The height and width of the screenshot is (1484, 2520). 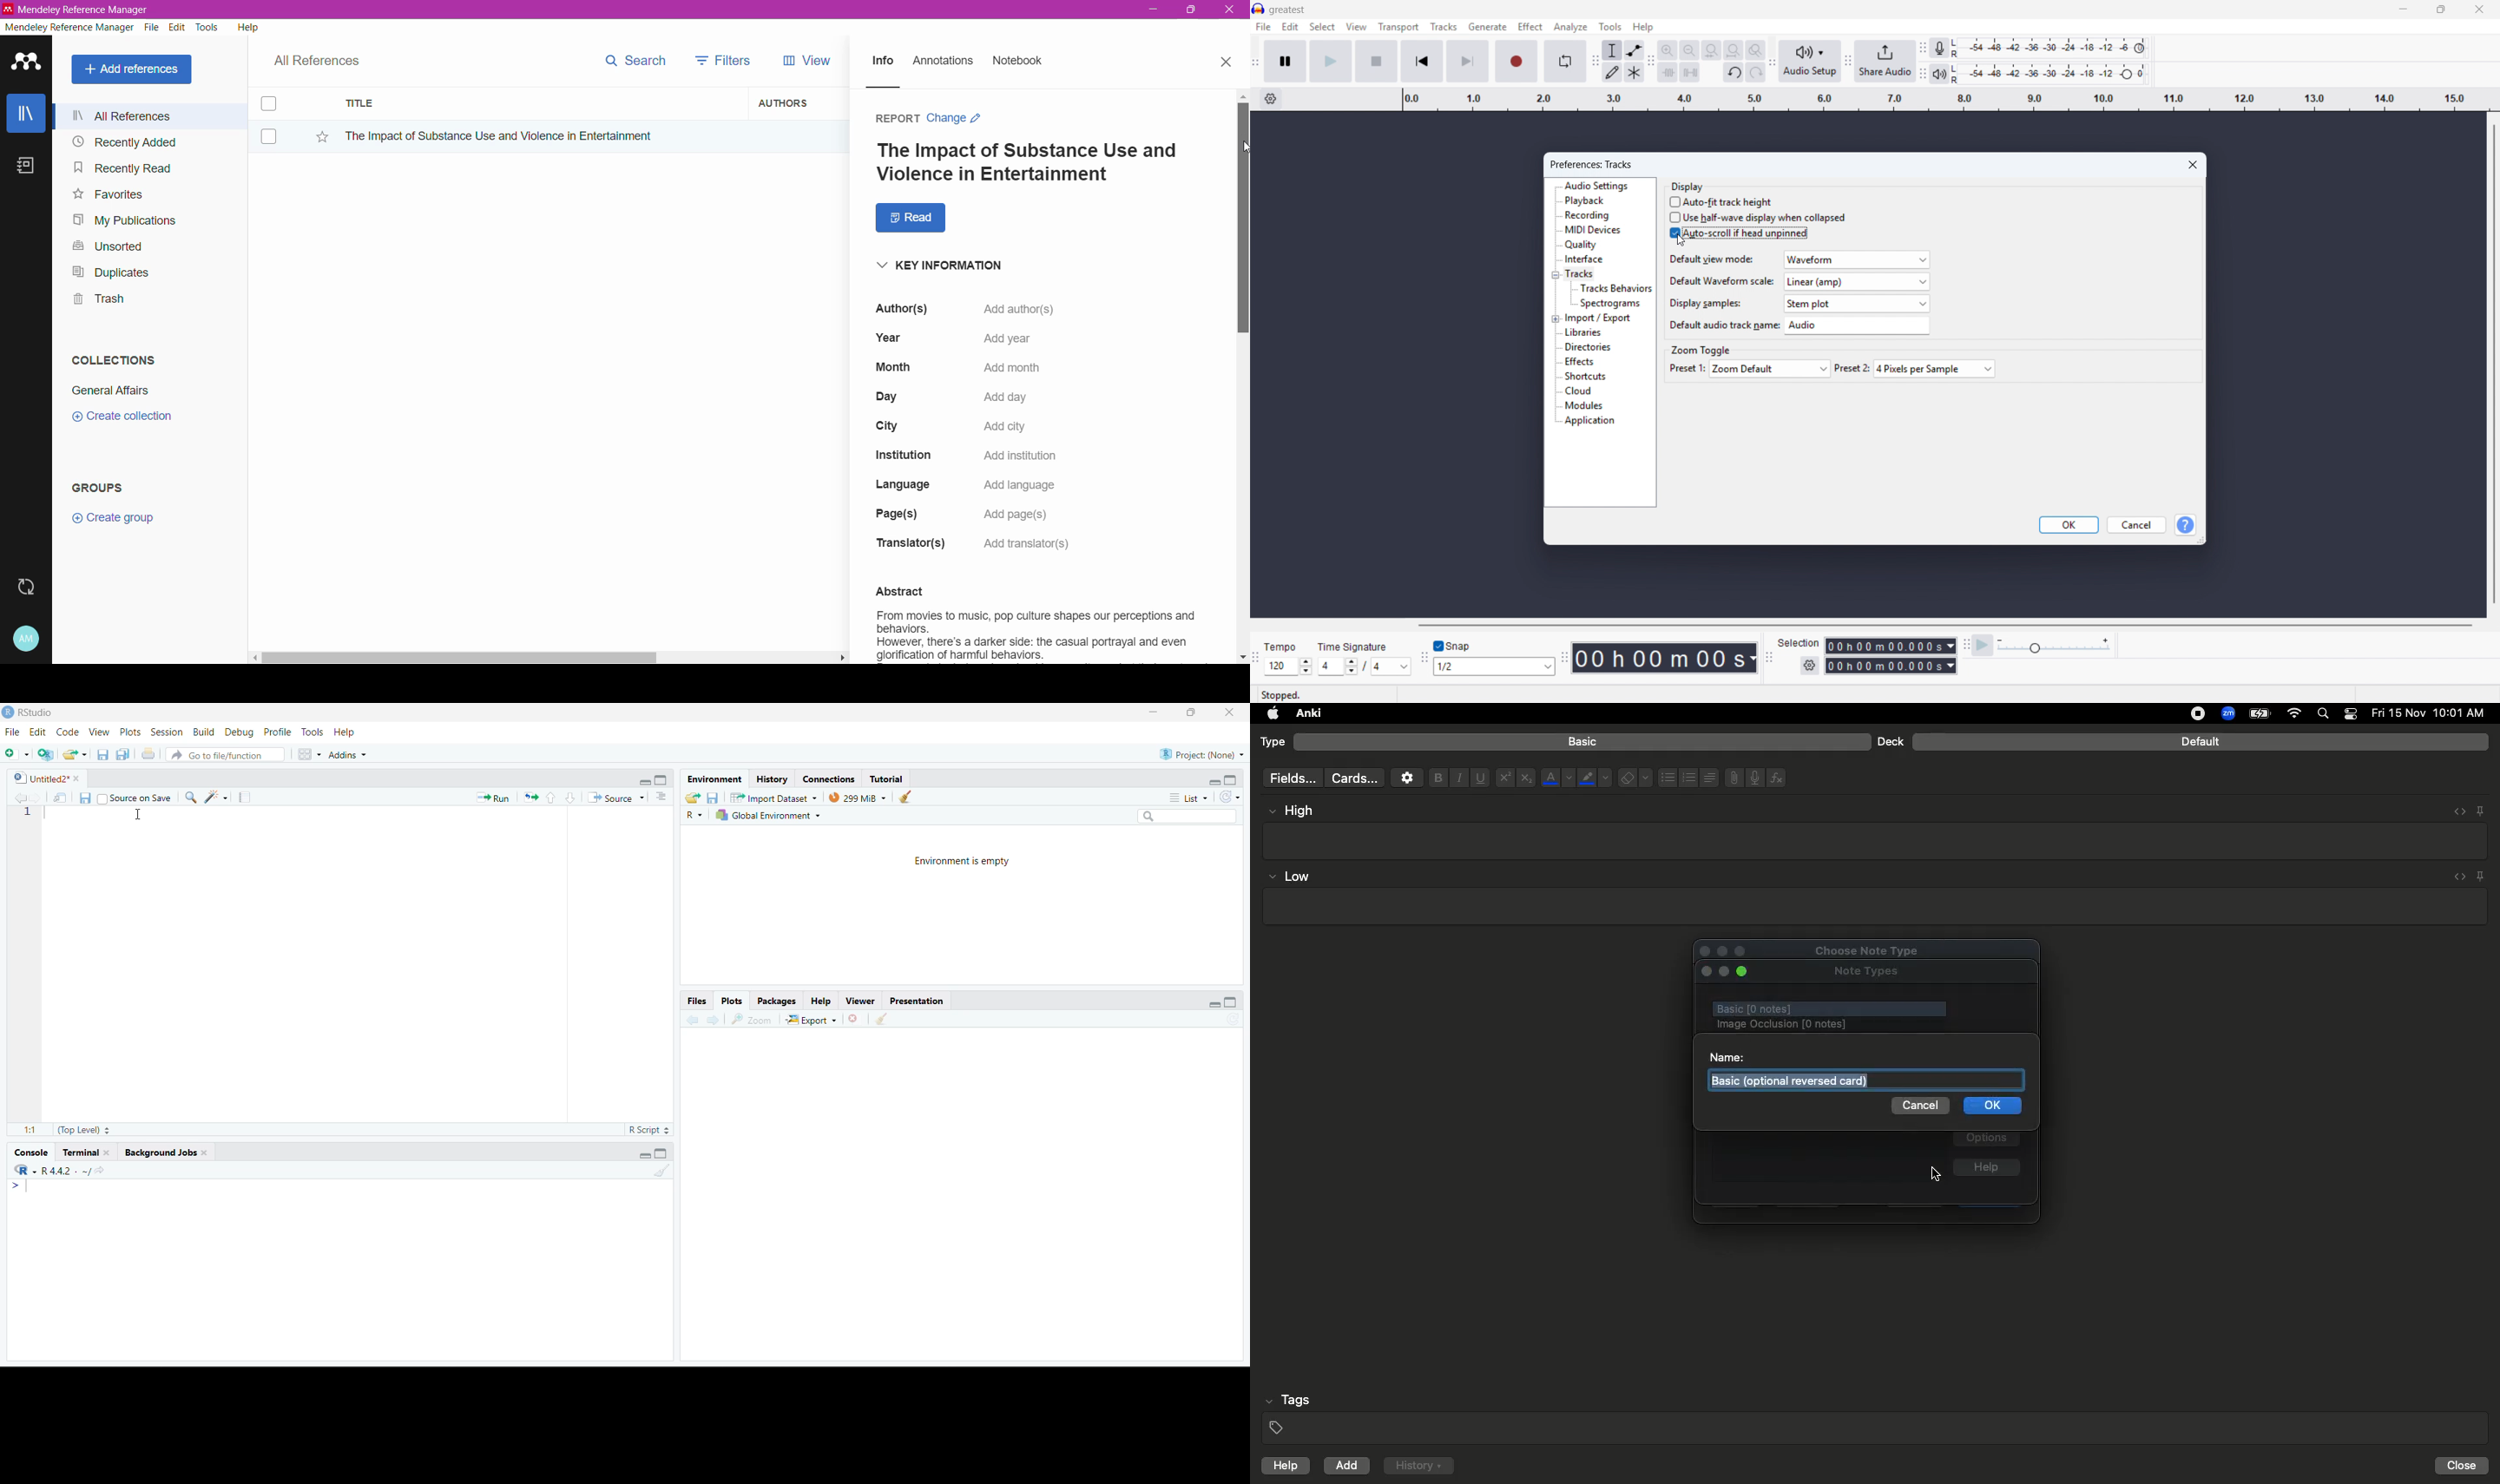 I want to click on High, so click(x=1299, y=811).